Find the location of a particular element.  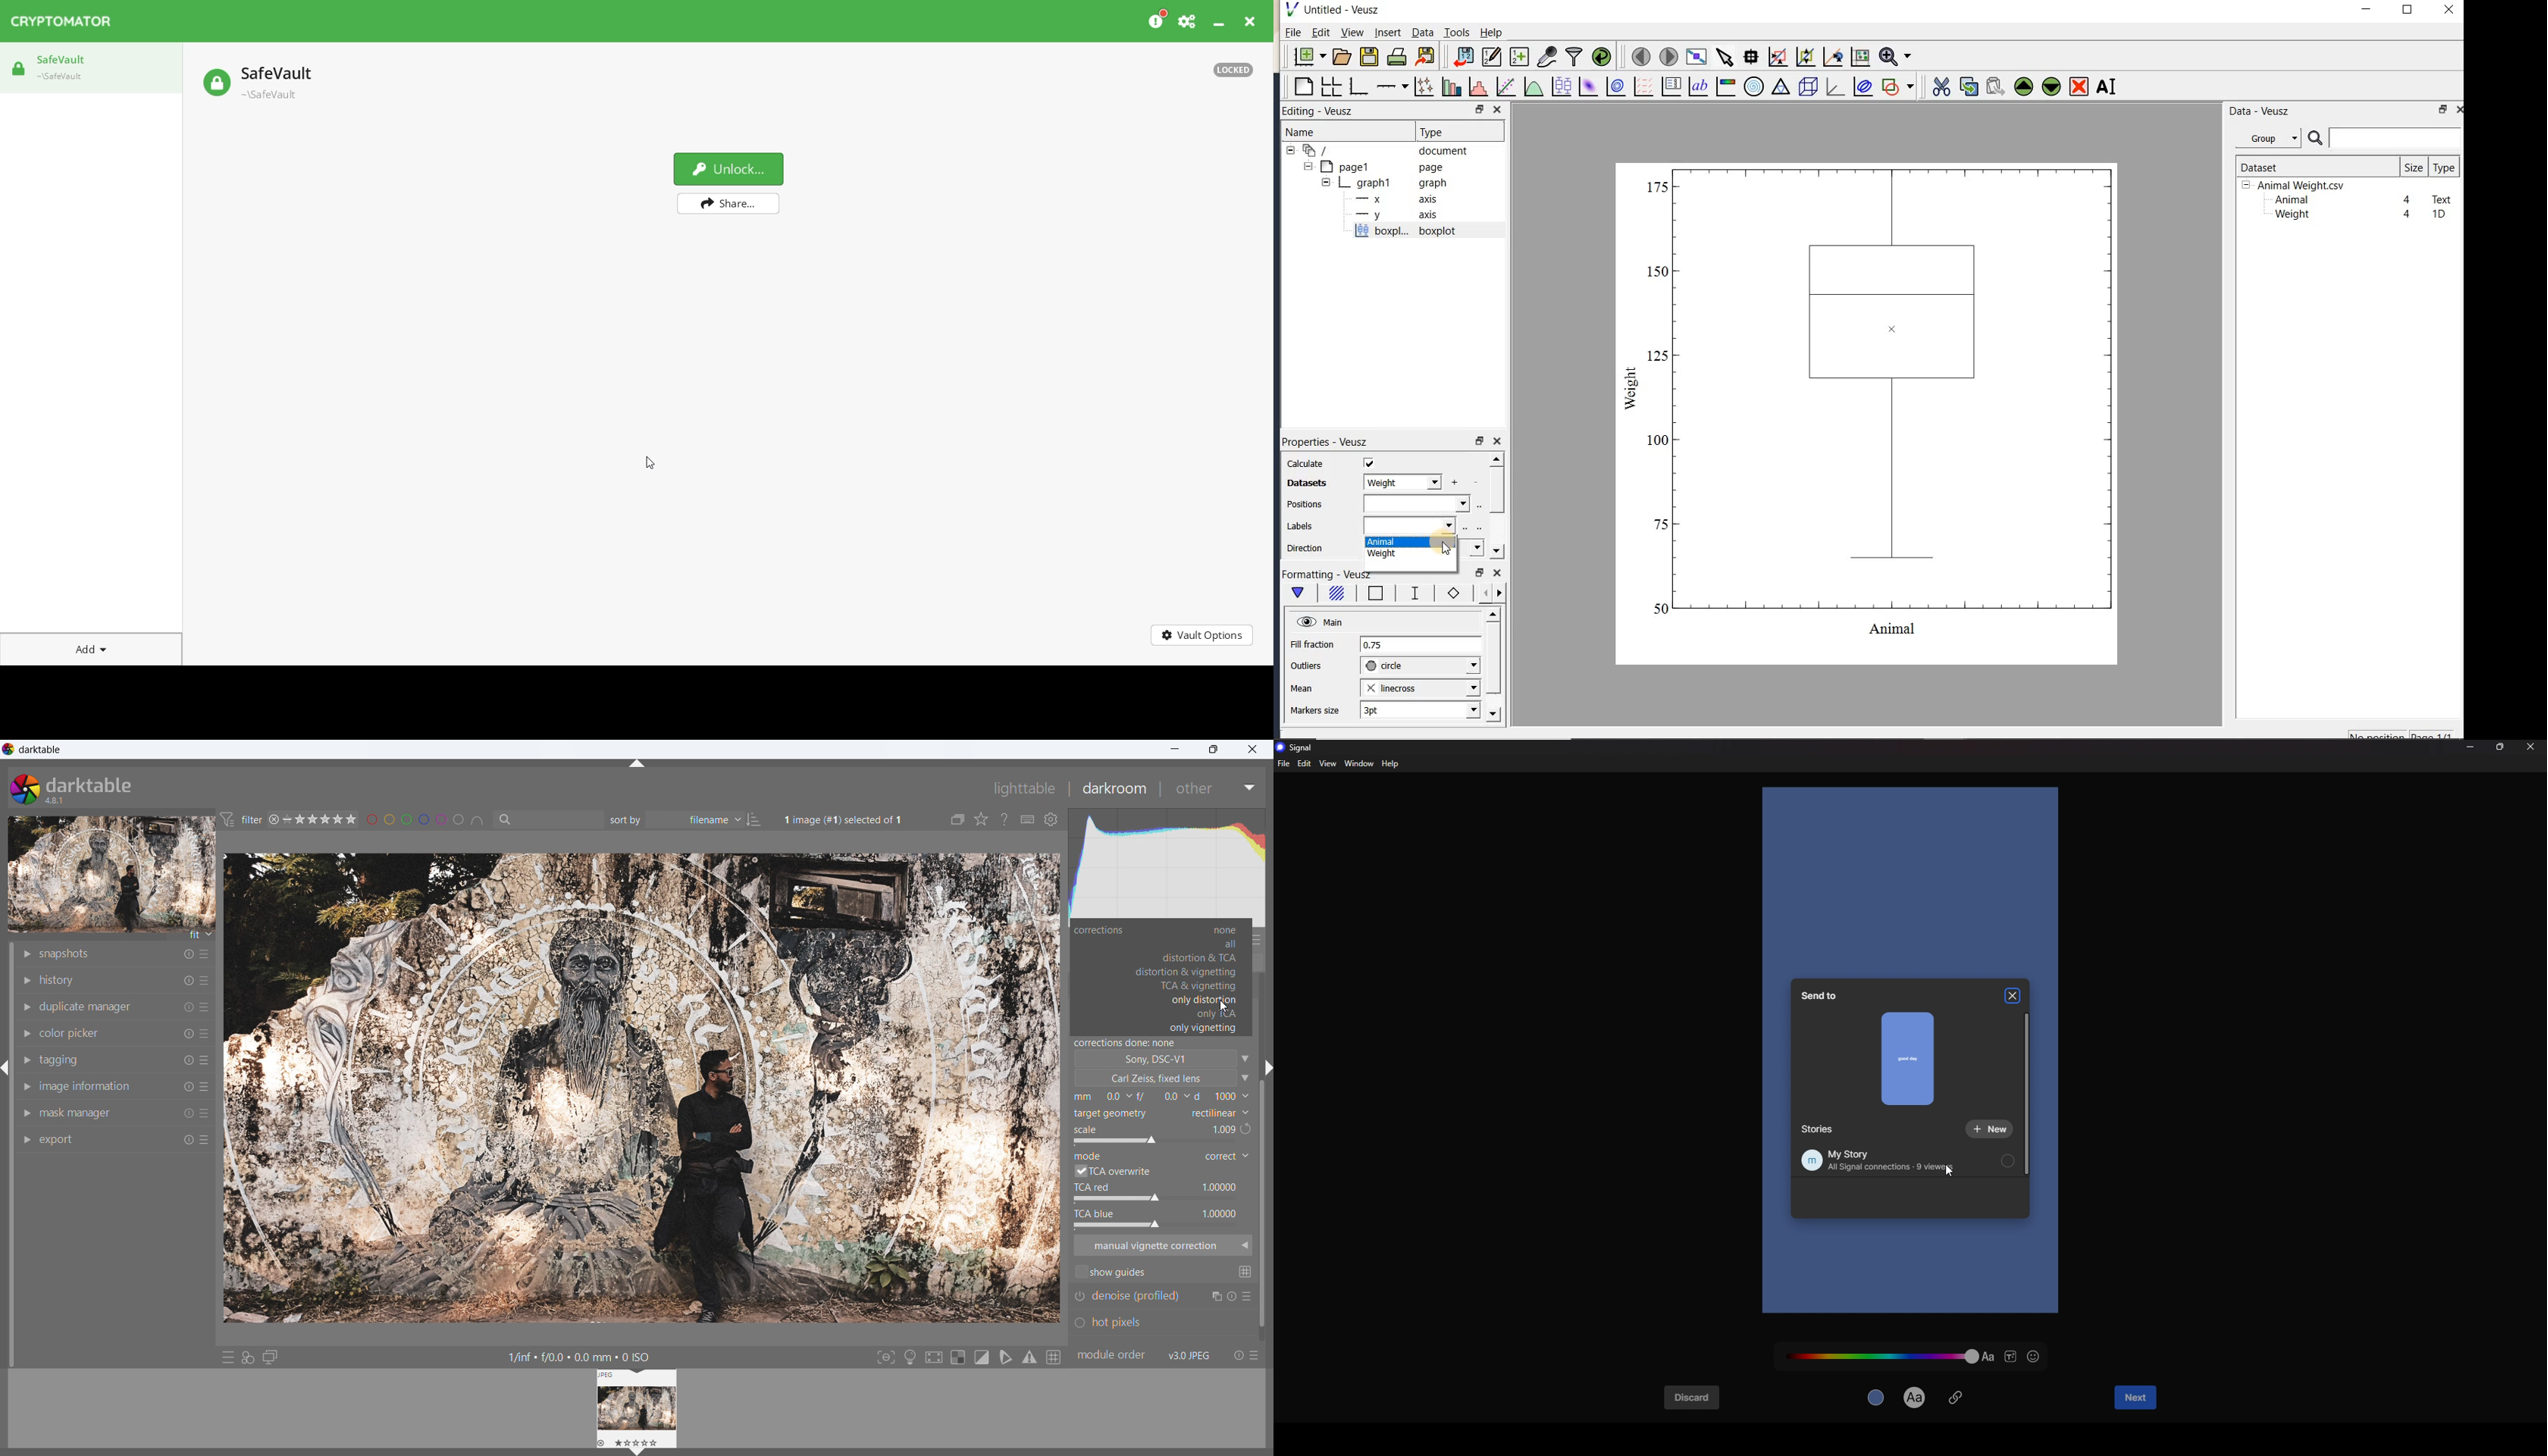

window is located at coordinates (1358, 764).